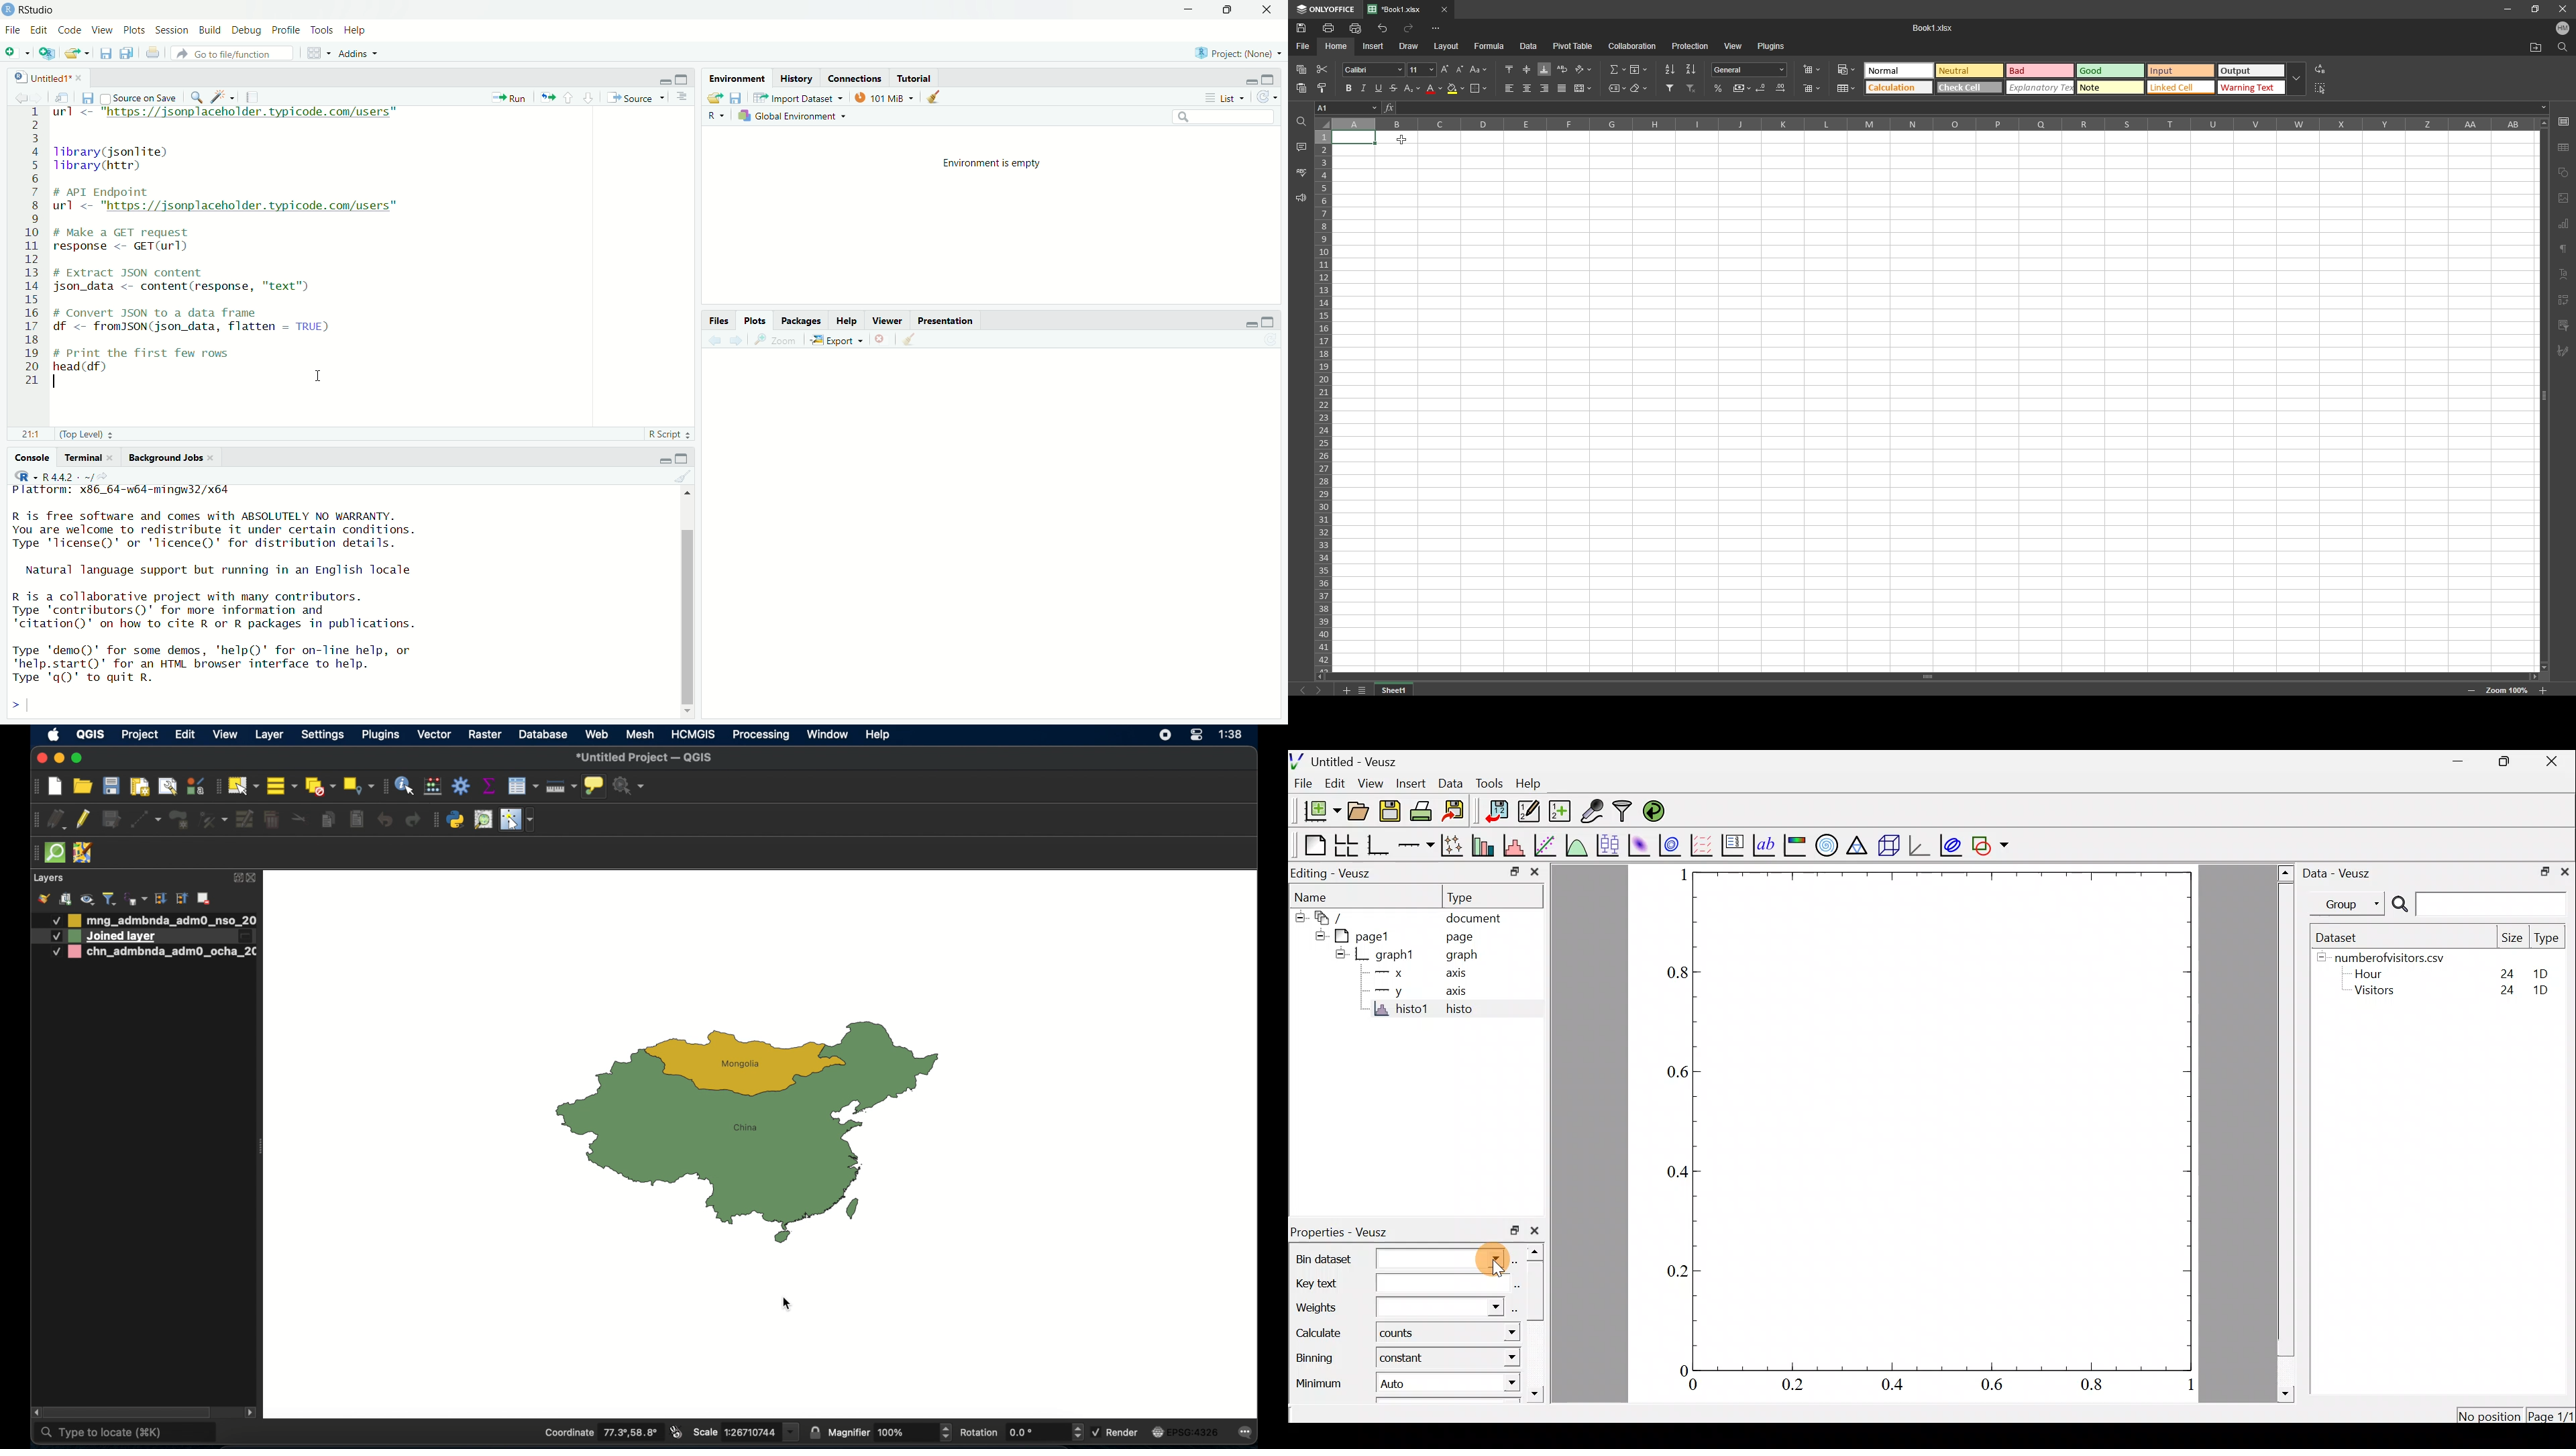 This screenshot has width=2576, height=1456. What do you see at coordinates (34, 435) in the screenshot?
I see `21:1` at bounding box center [34, 435].